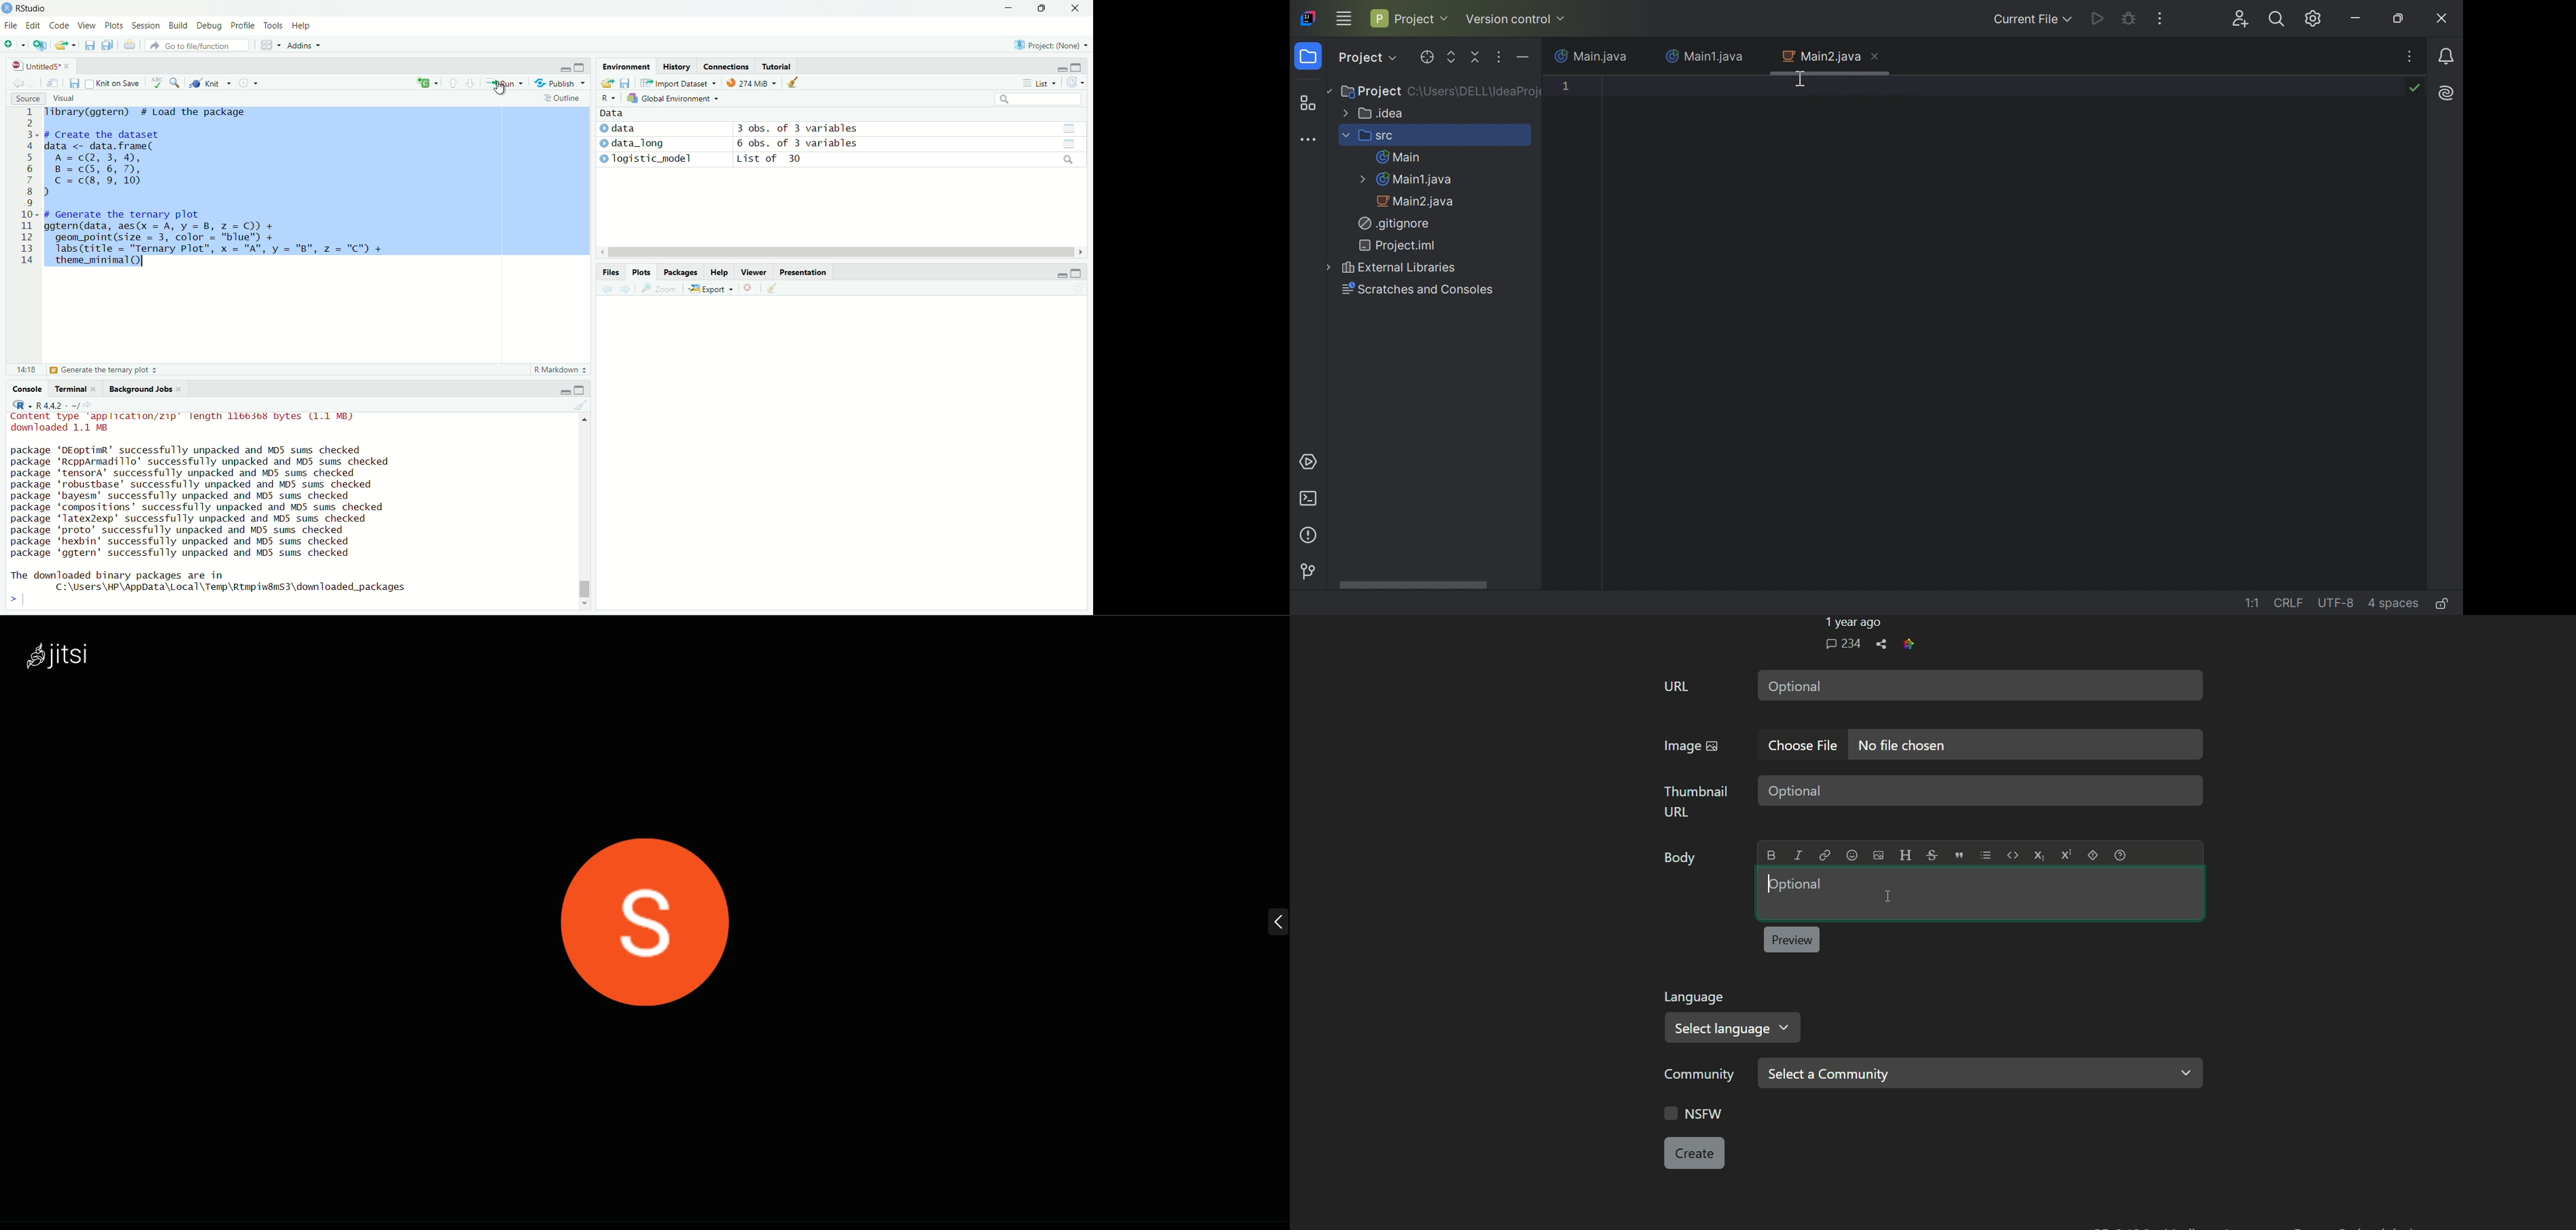 The width and height of the screenshot is (2576, 1232). Describe the element at coordinates (472, 84) in the screenshot. I see `downward` at that location.